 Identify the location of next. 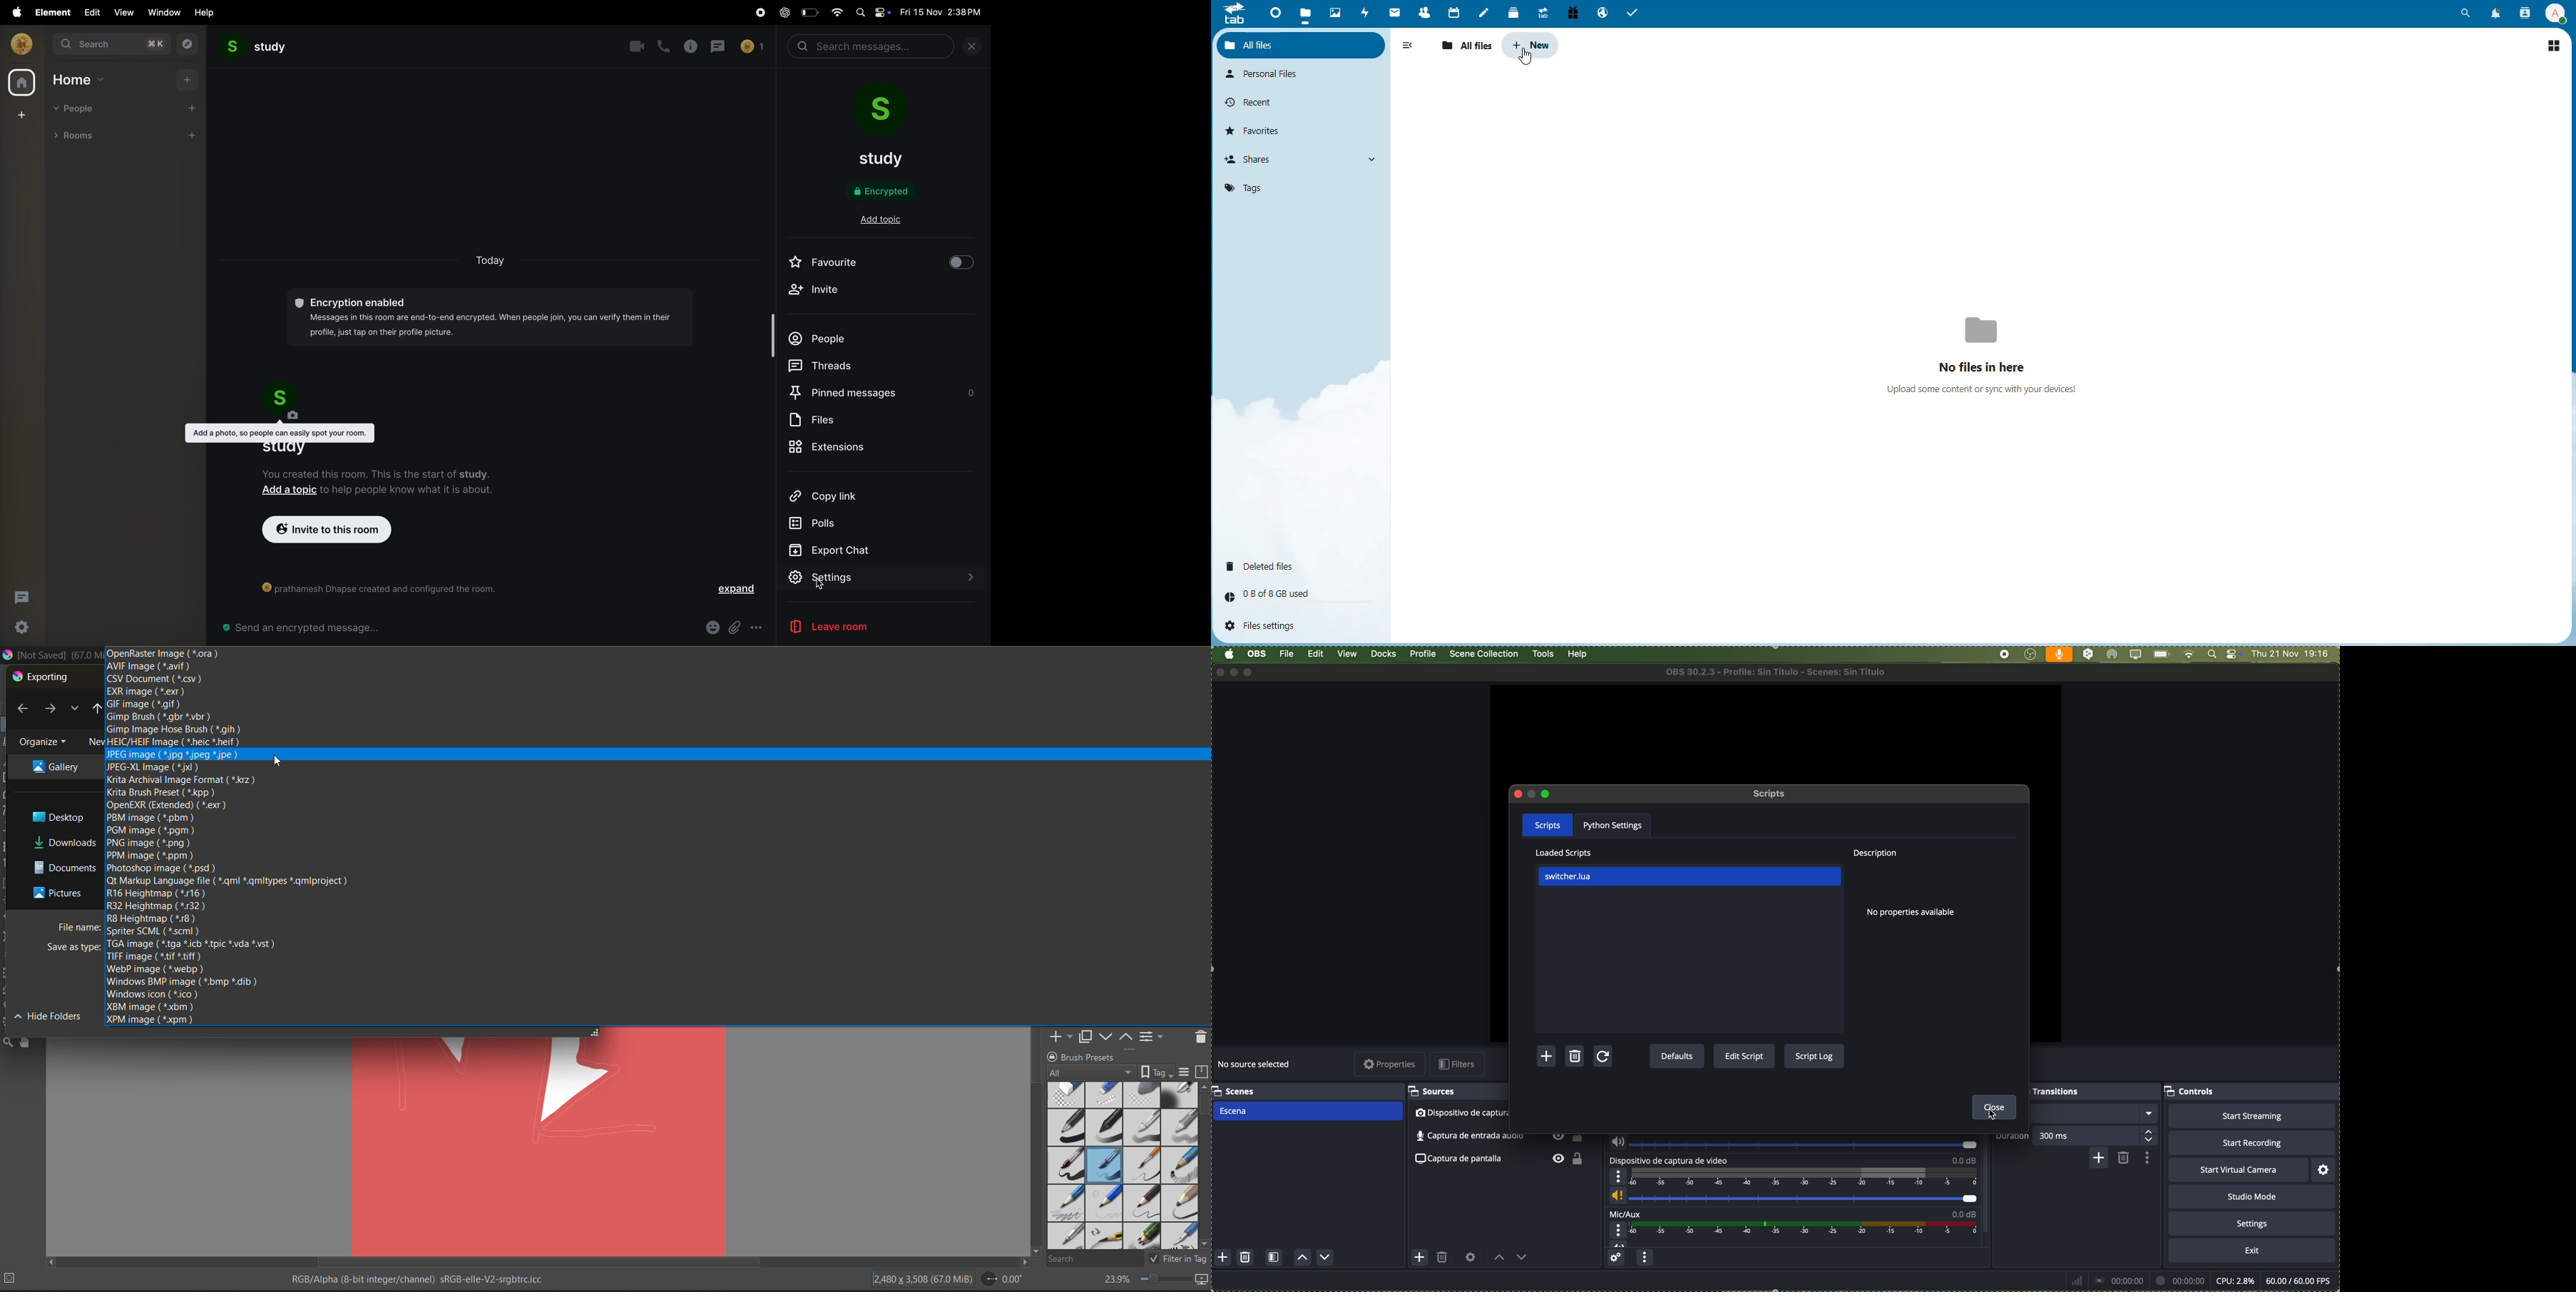
(52, 710).